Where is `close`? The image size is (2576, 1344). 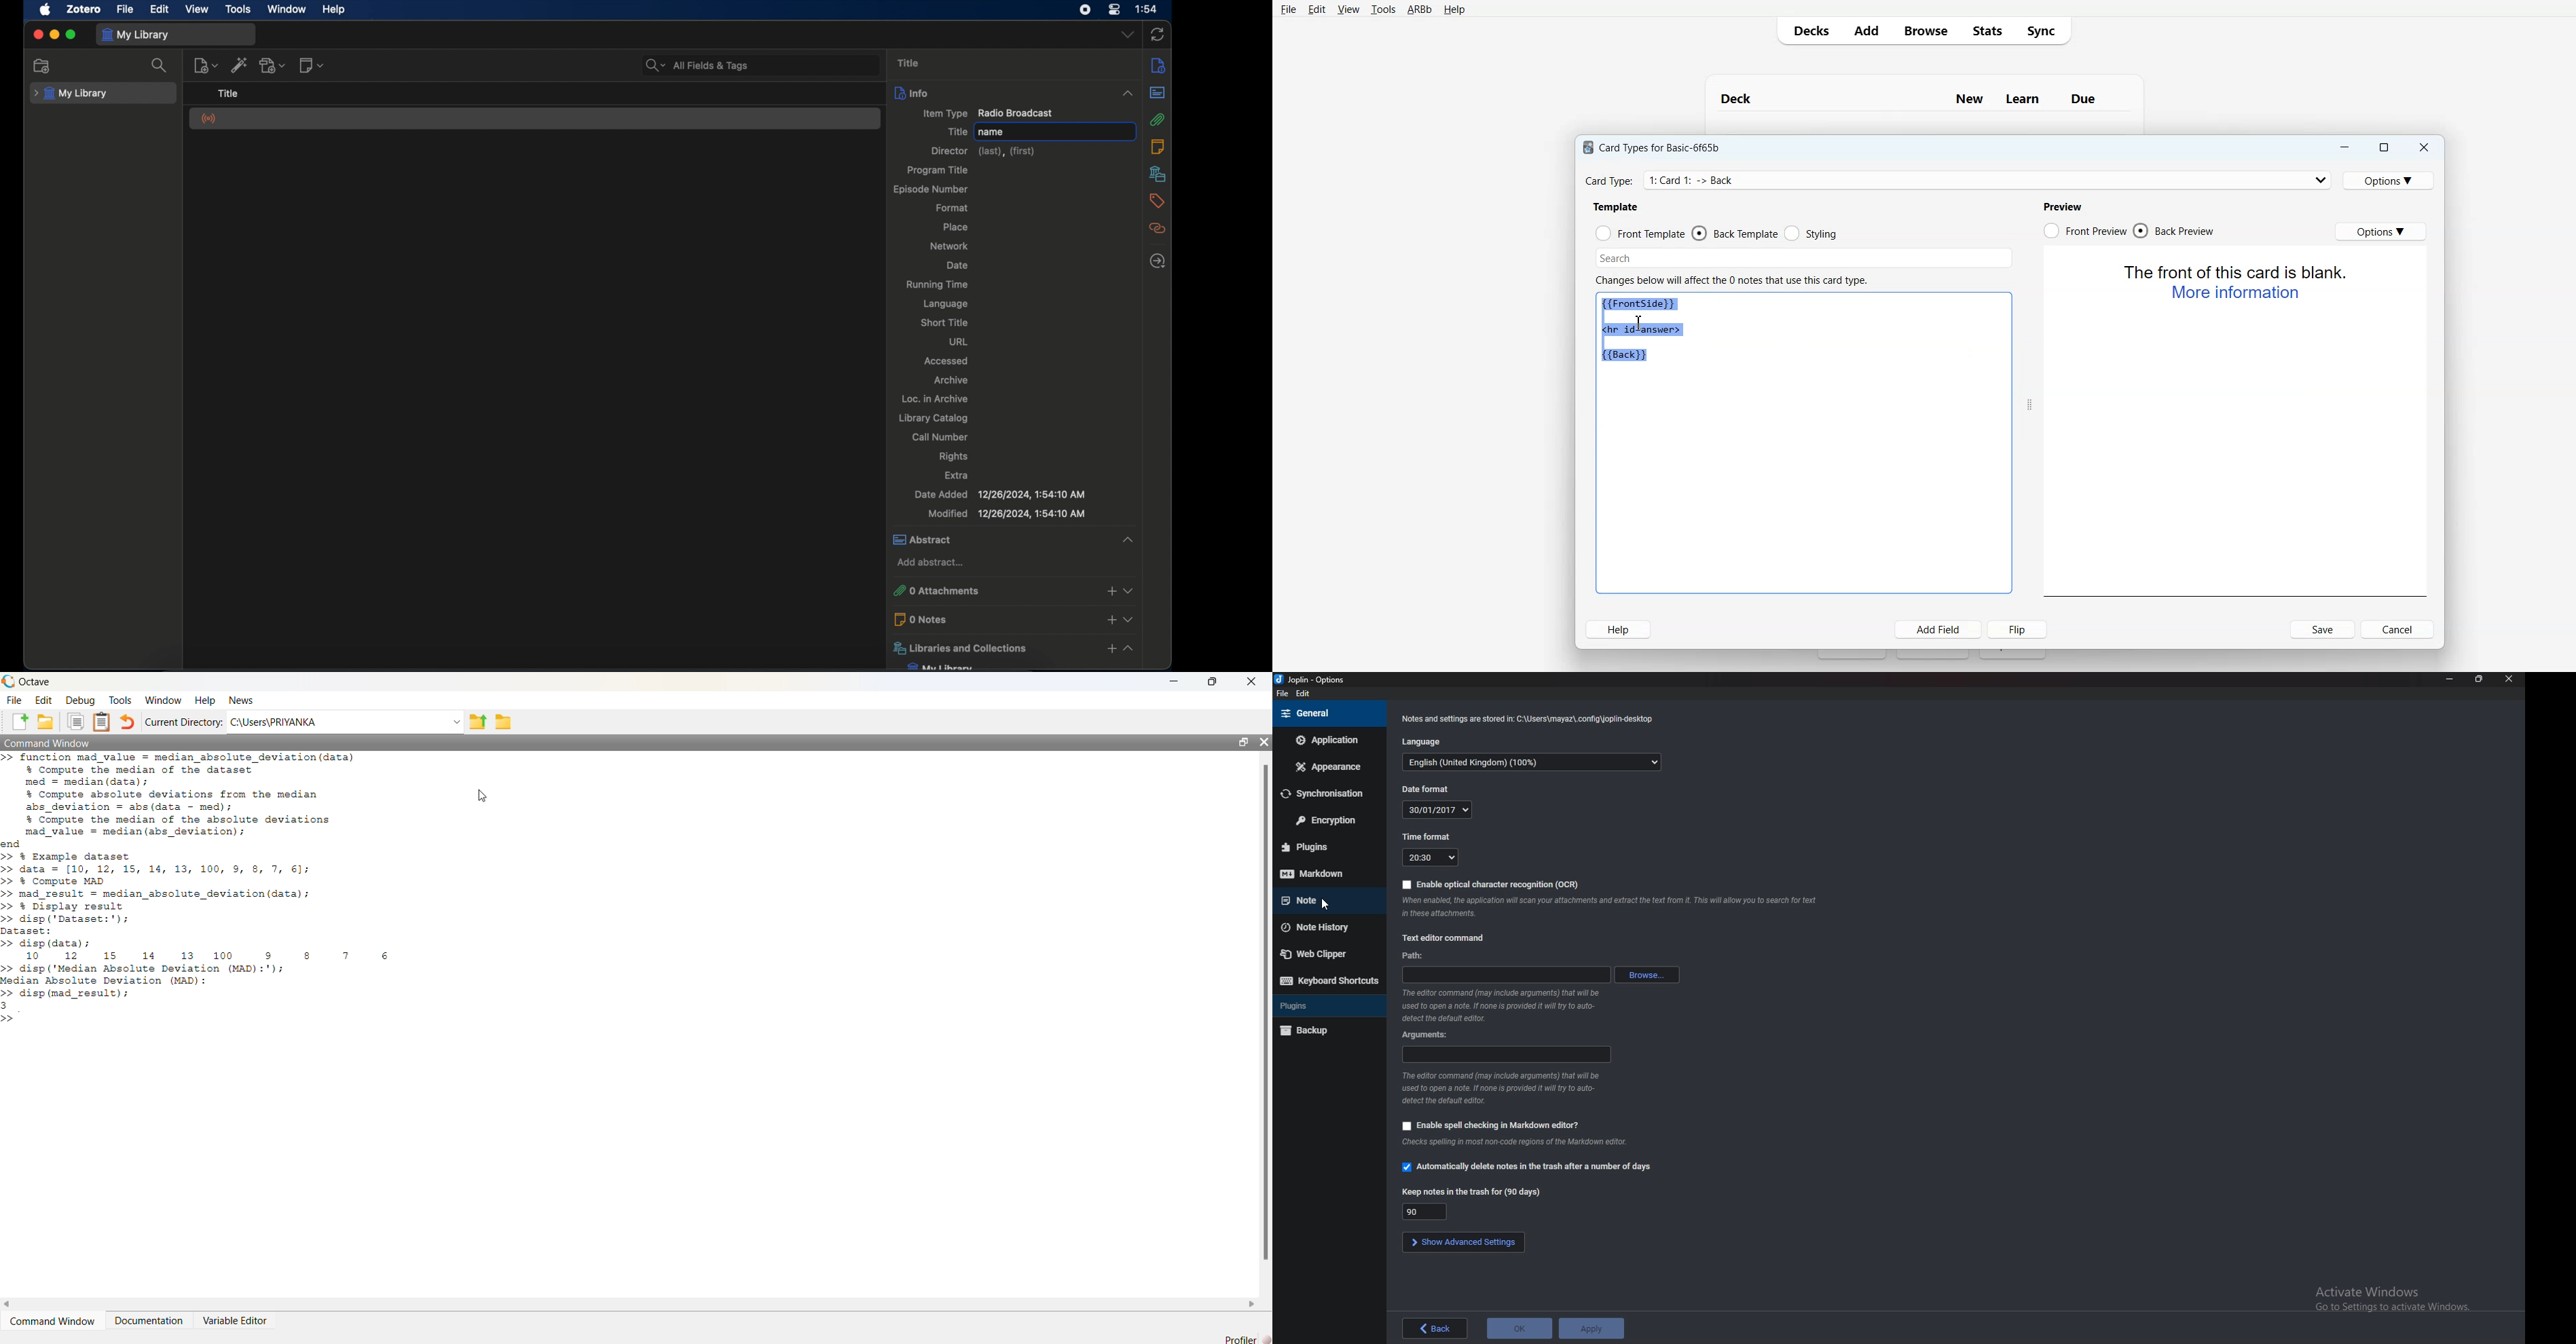 close is located at coordinates (37, 34).